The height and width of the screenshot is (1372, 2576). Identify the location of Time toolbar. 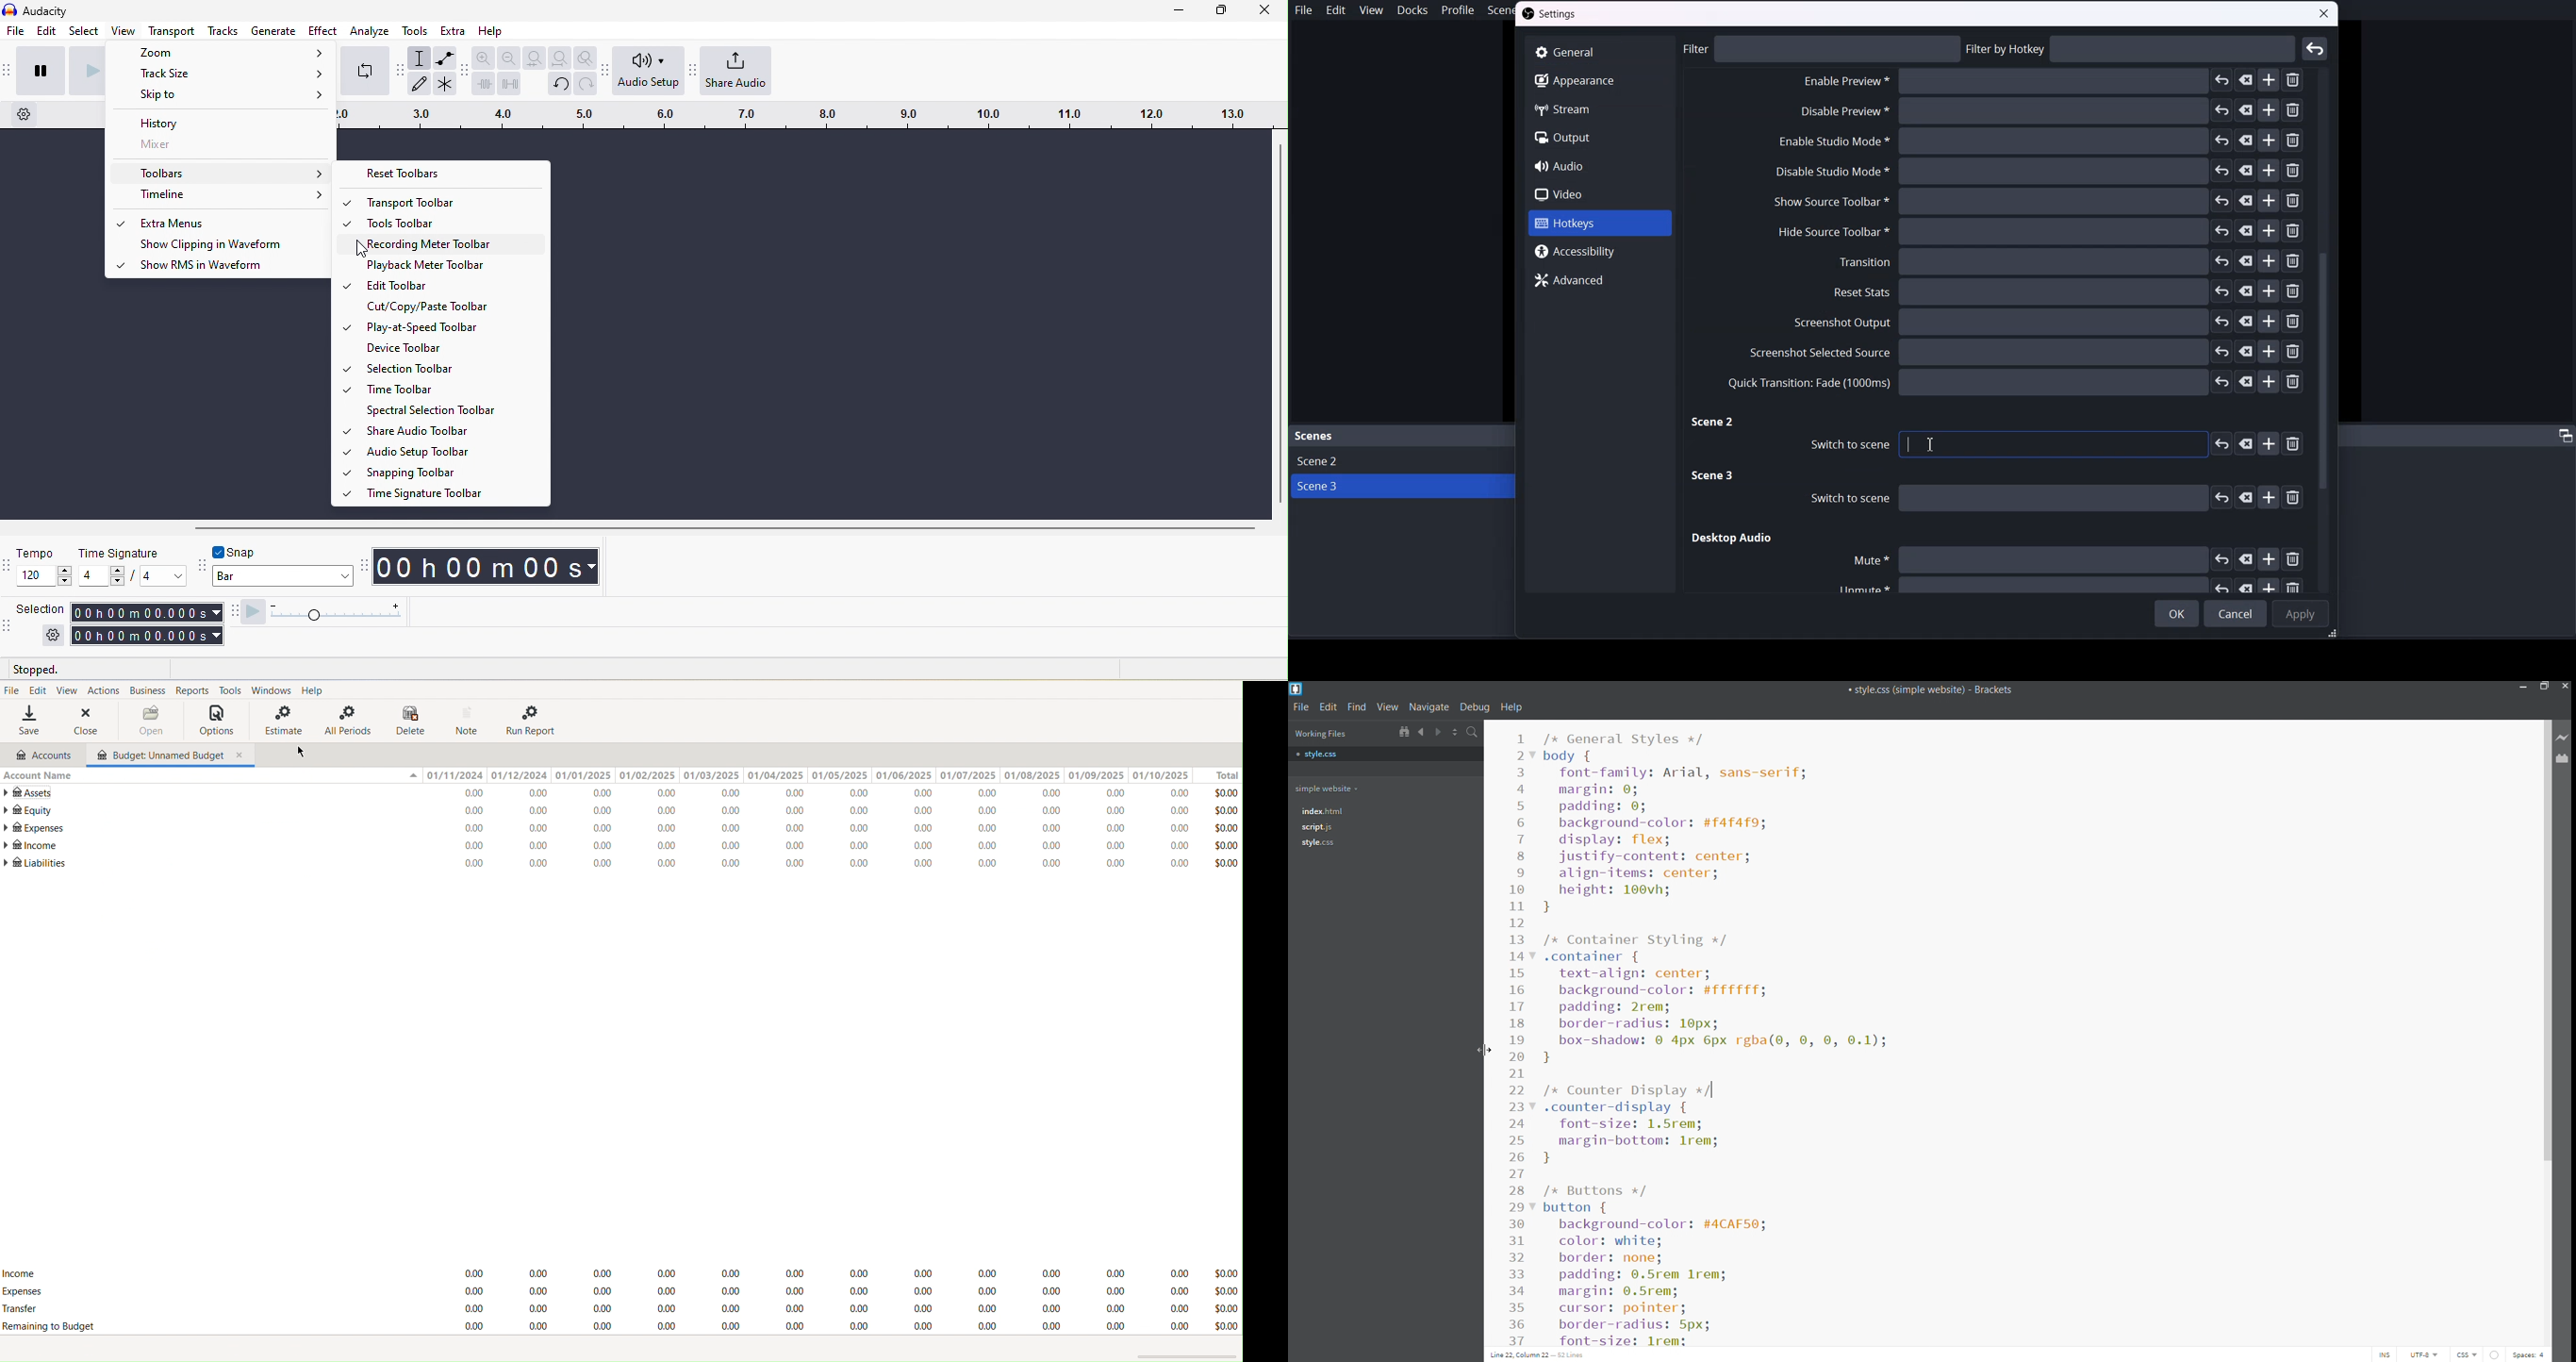
(451, 389).